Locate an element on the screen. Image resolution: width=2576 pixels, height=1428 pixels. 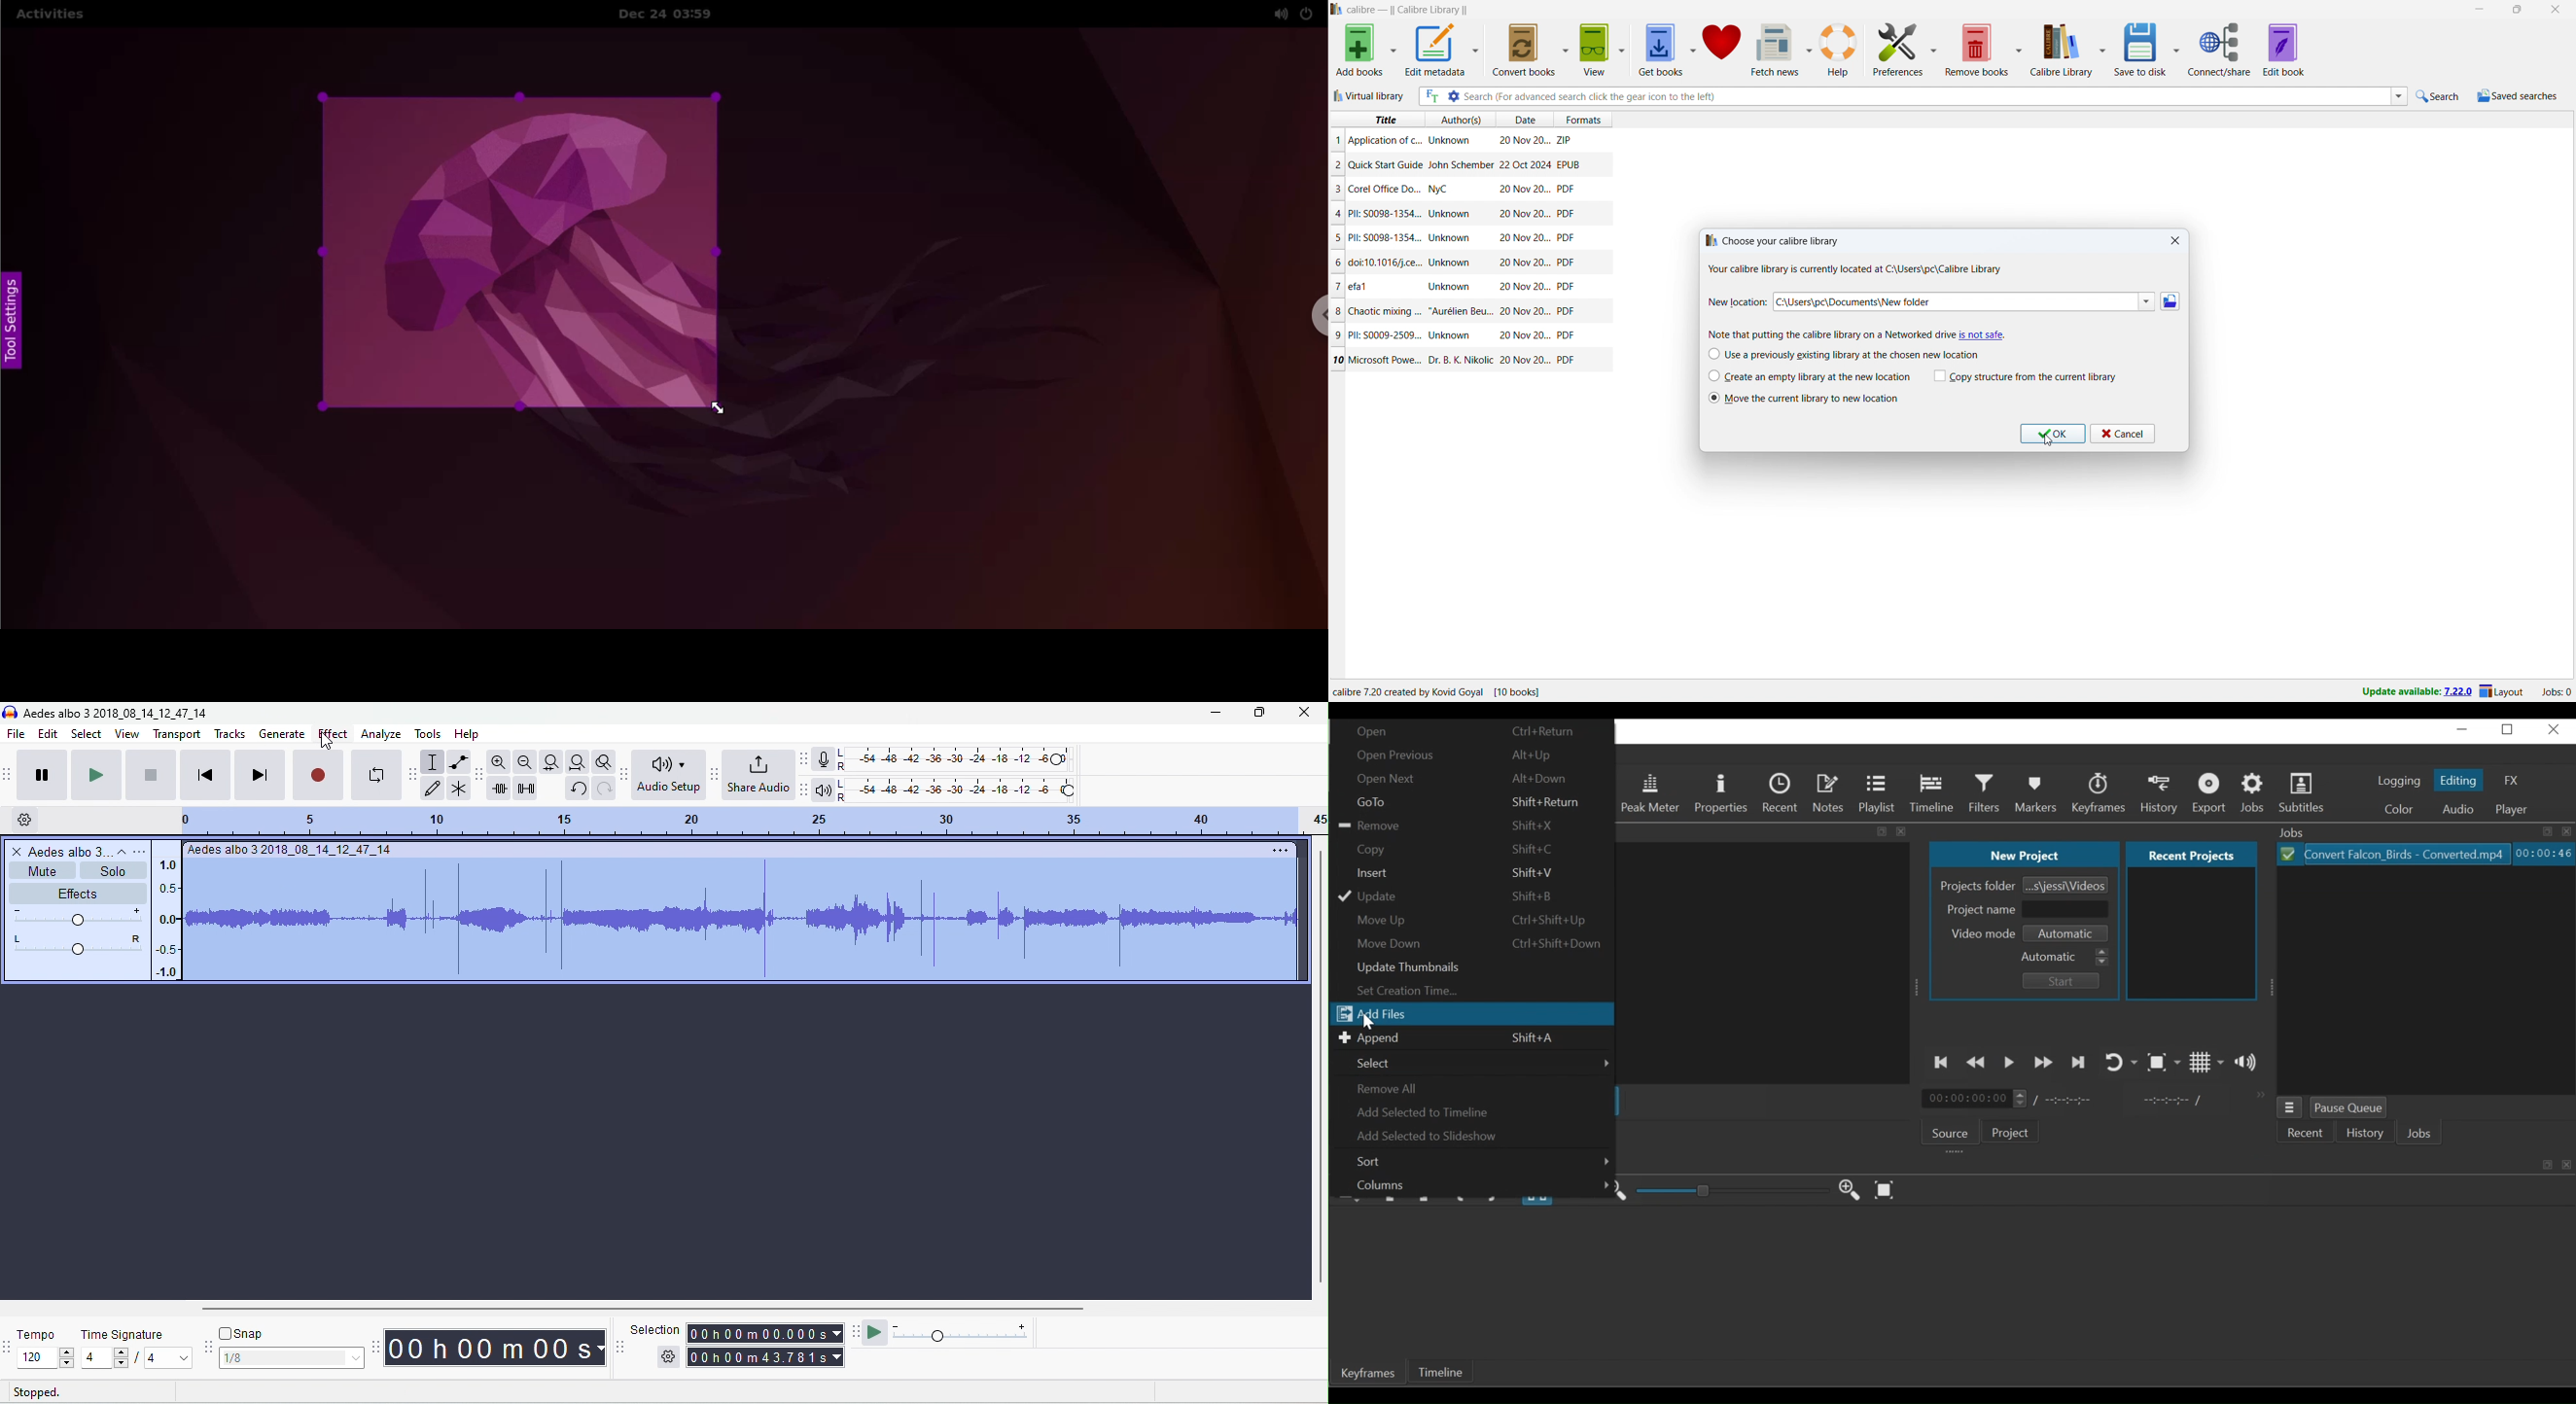
generate is located at coordinates (281, 734).